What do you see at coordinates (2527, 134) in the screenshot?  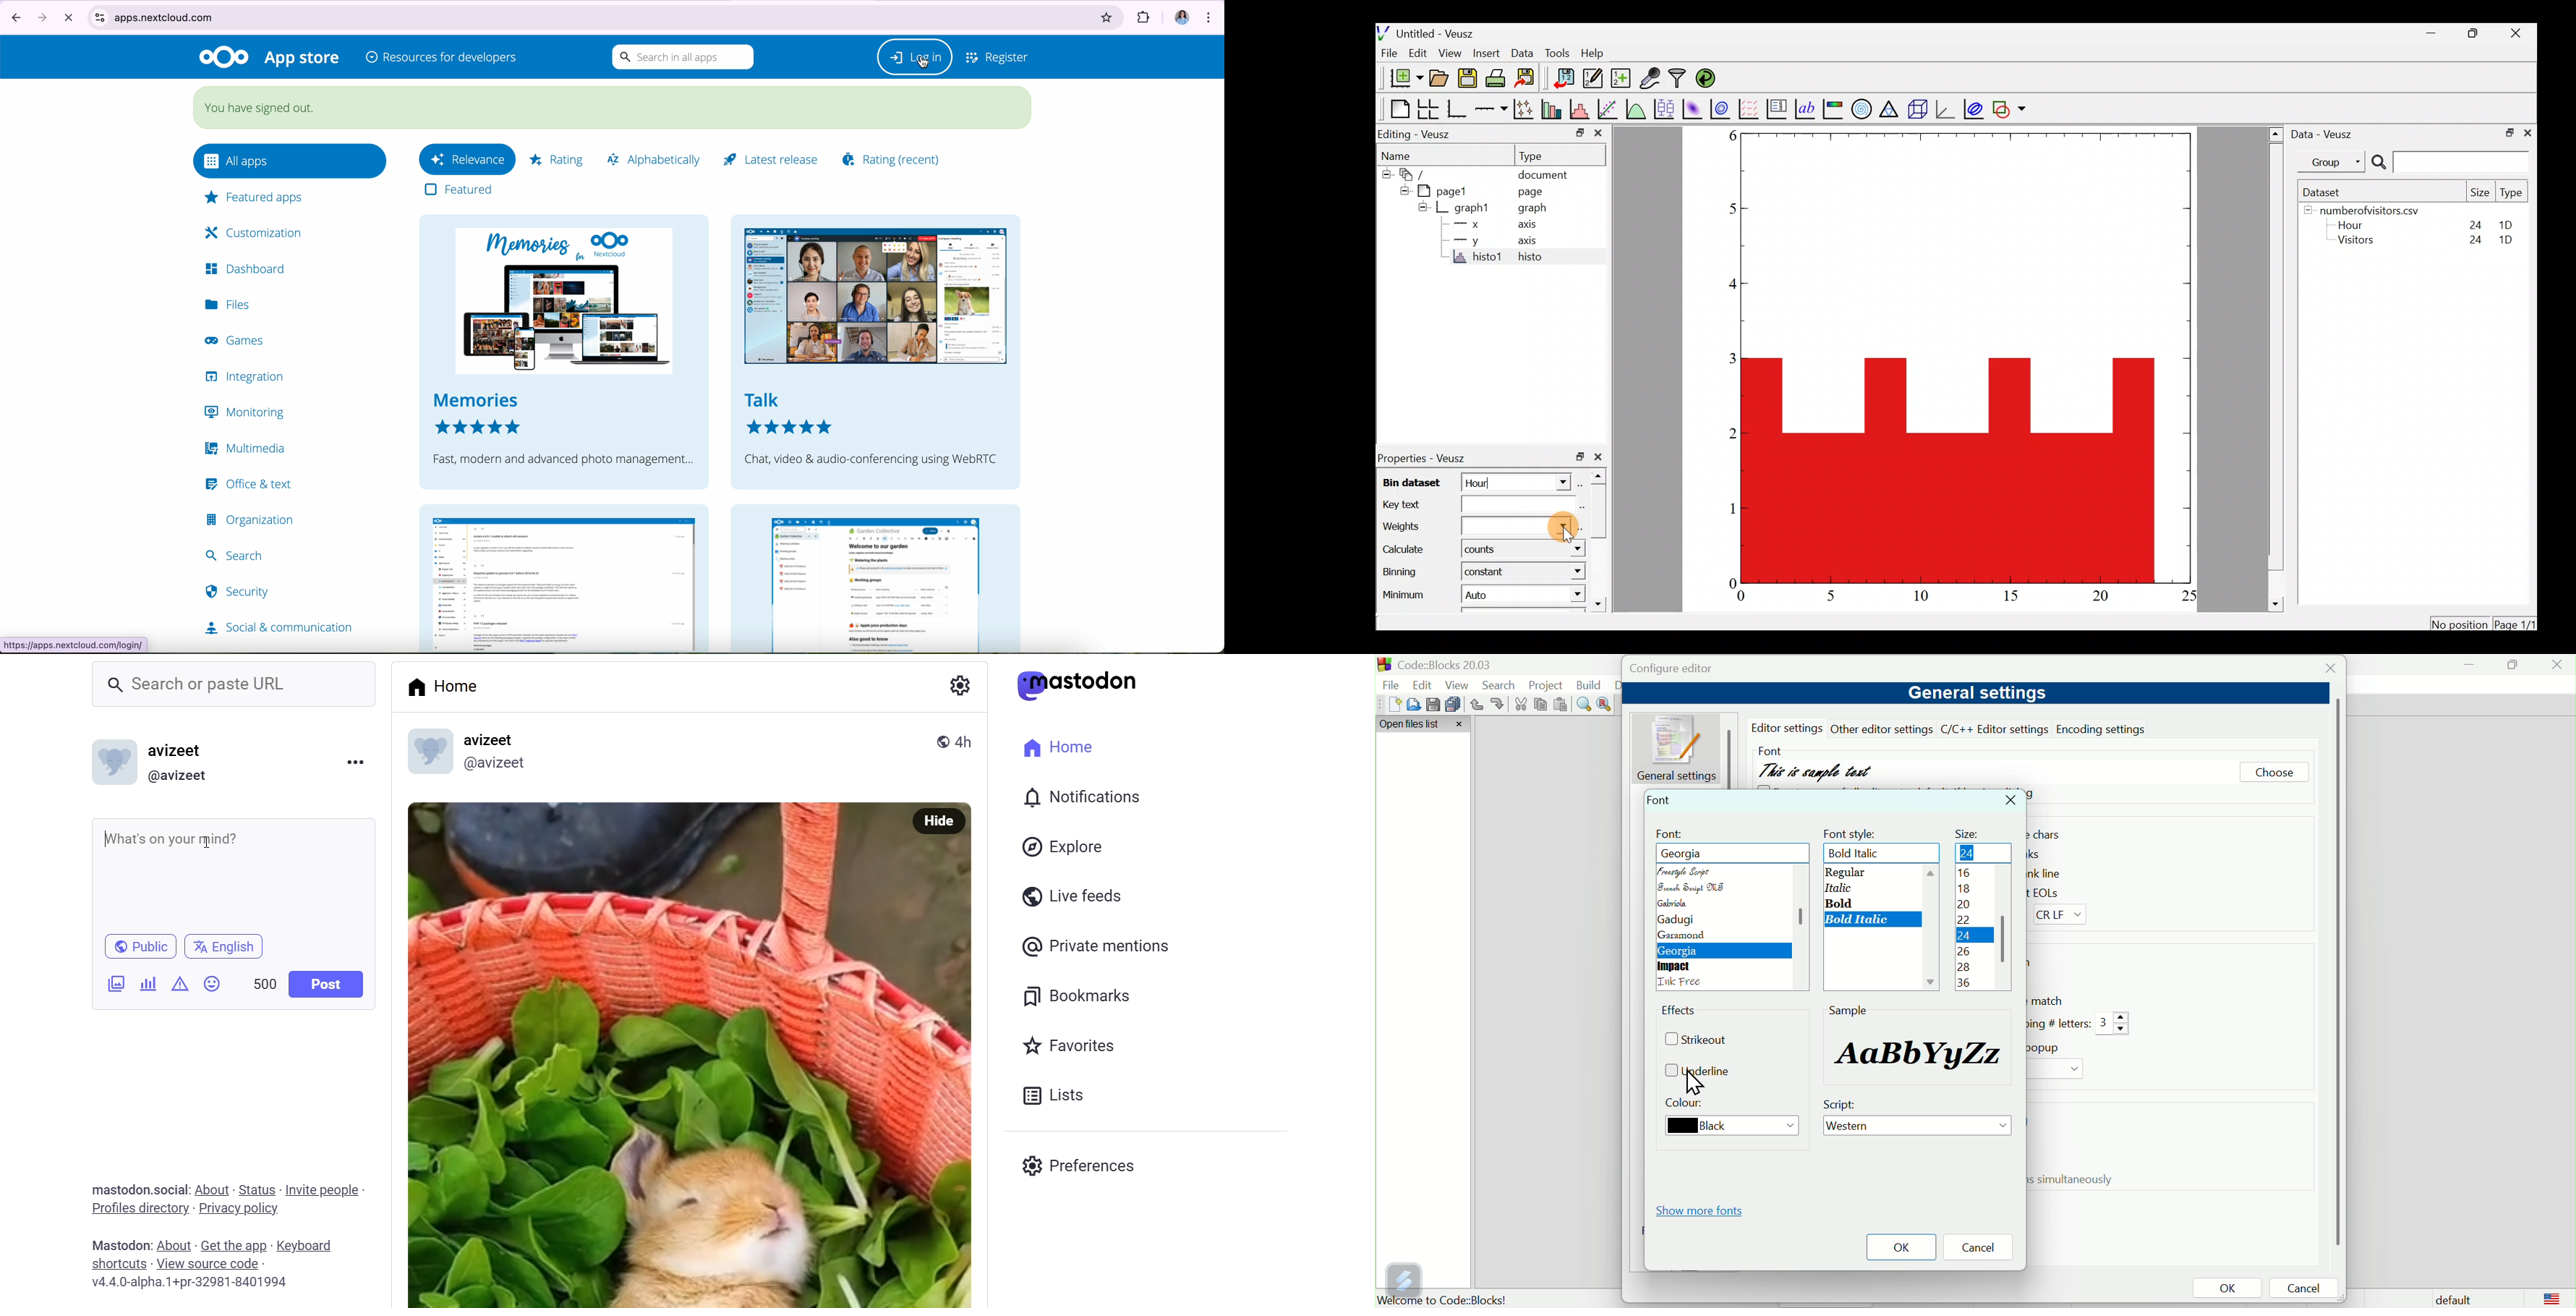 I see `close` at bounding box center [2527, 134].